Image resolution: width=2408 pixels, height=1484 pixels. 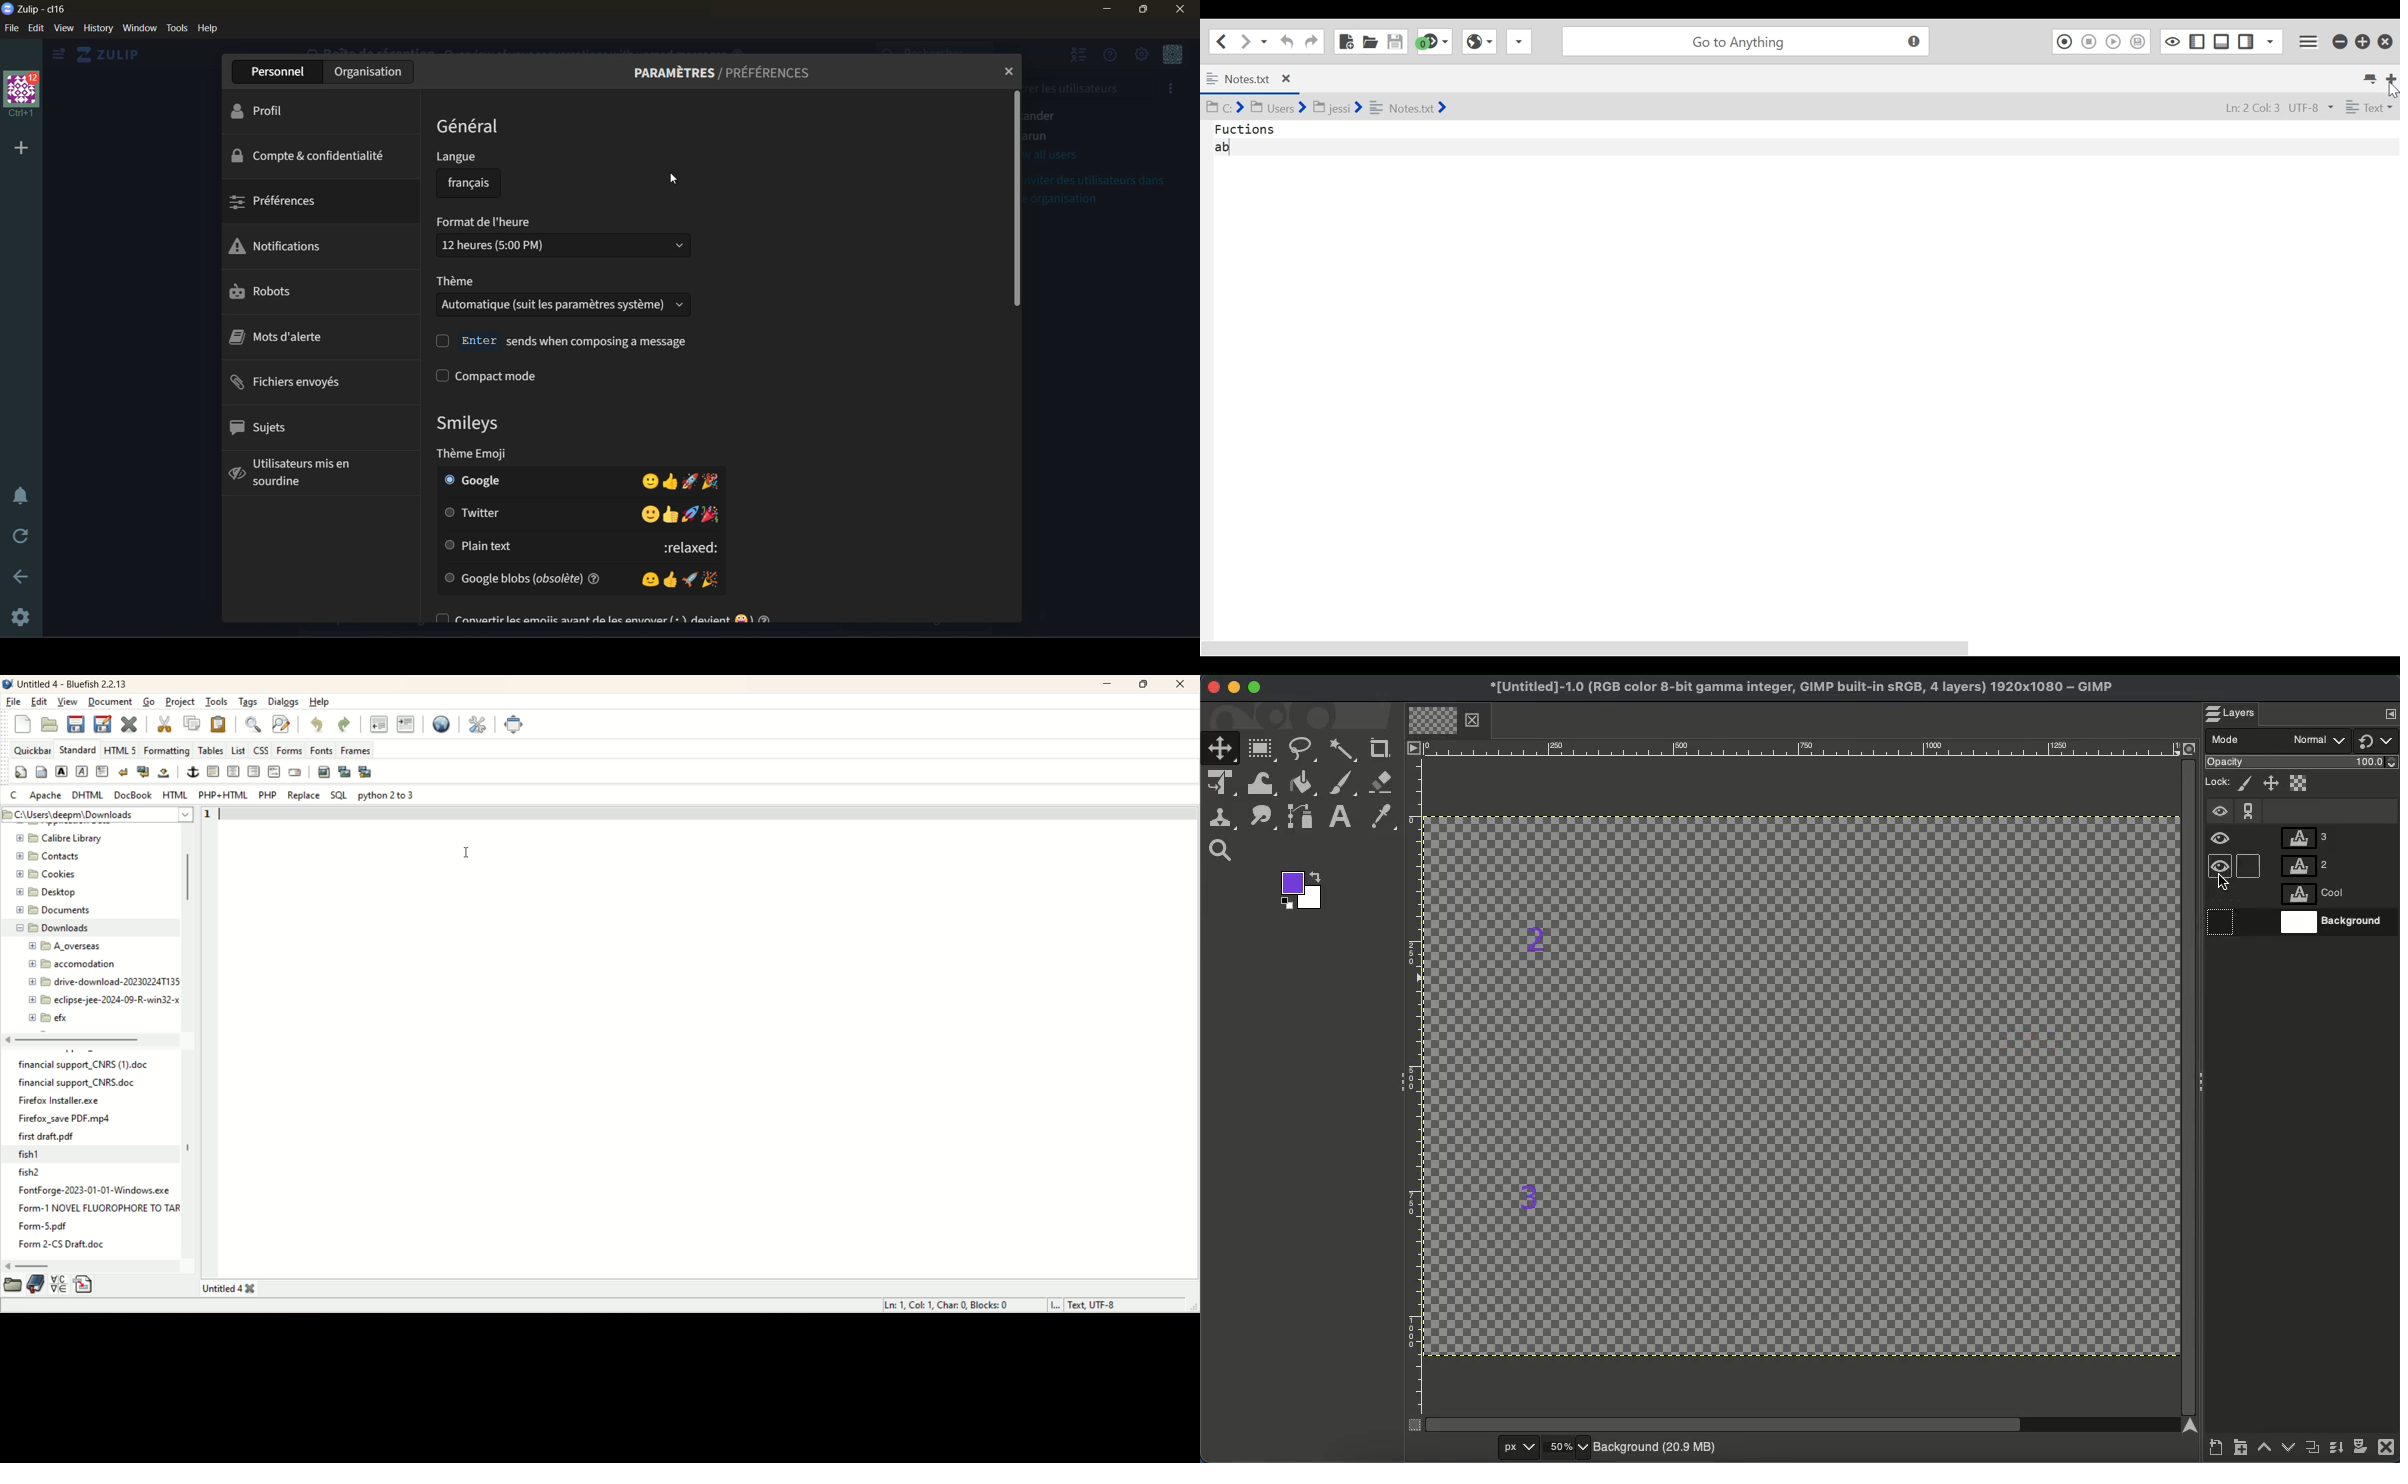 What do you see at coordinates (469, 160) in the screenshot?
I see `language` at bounding box center [469, 160].